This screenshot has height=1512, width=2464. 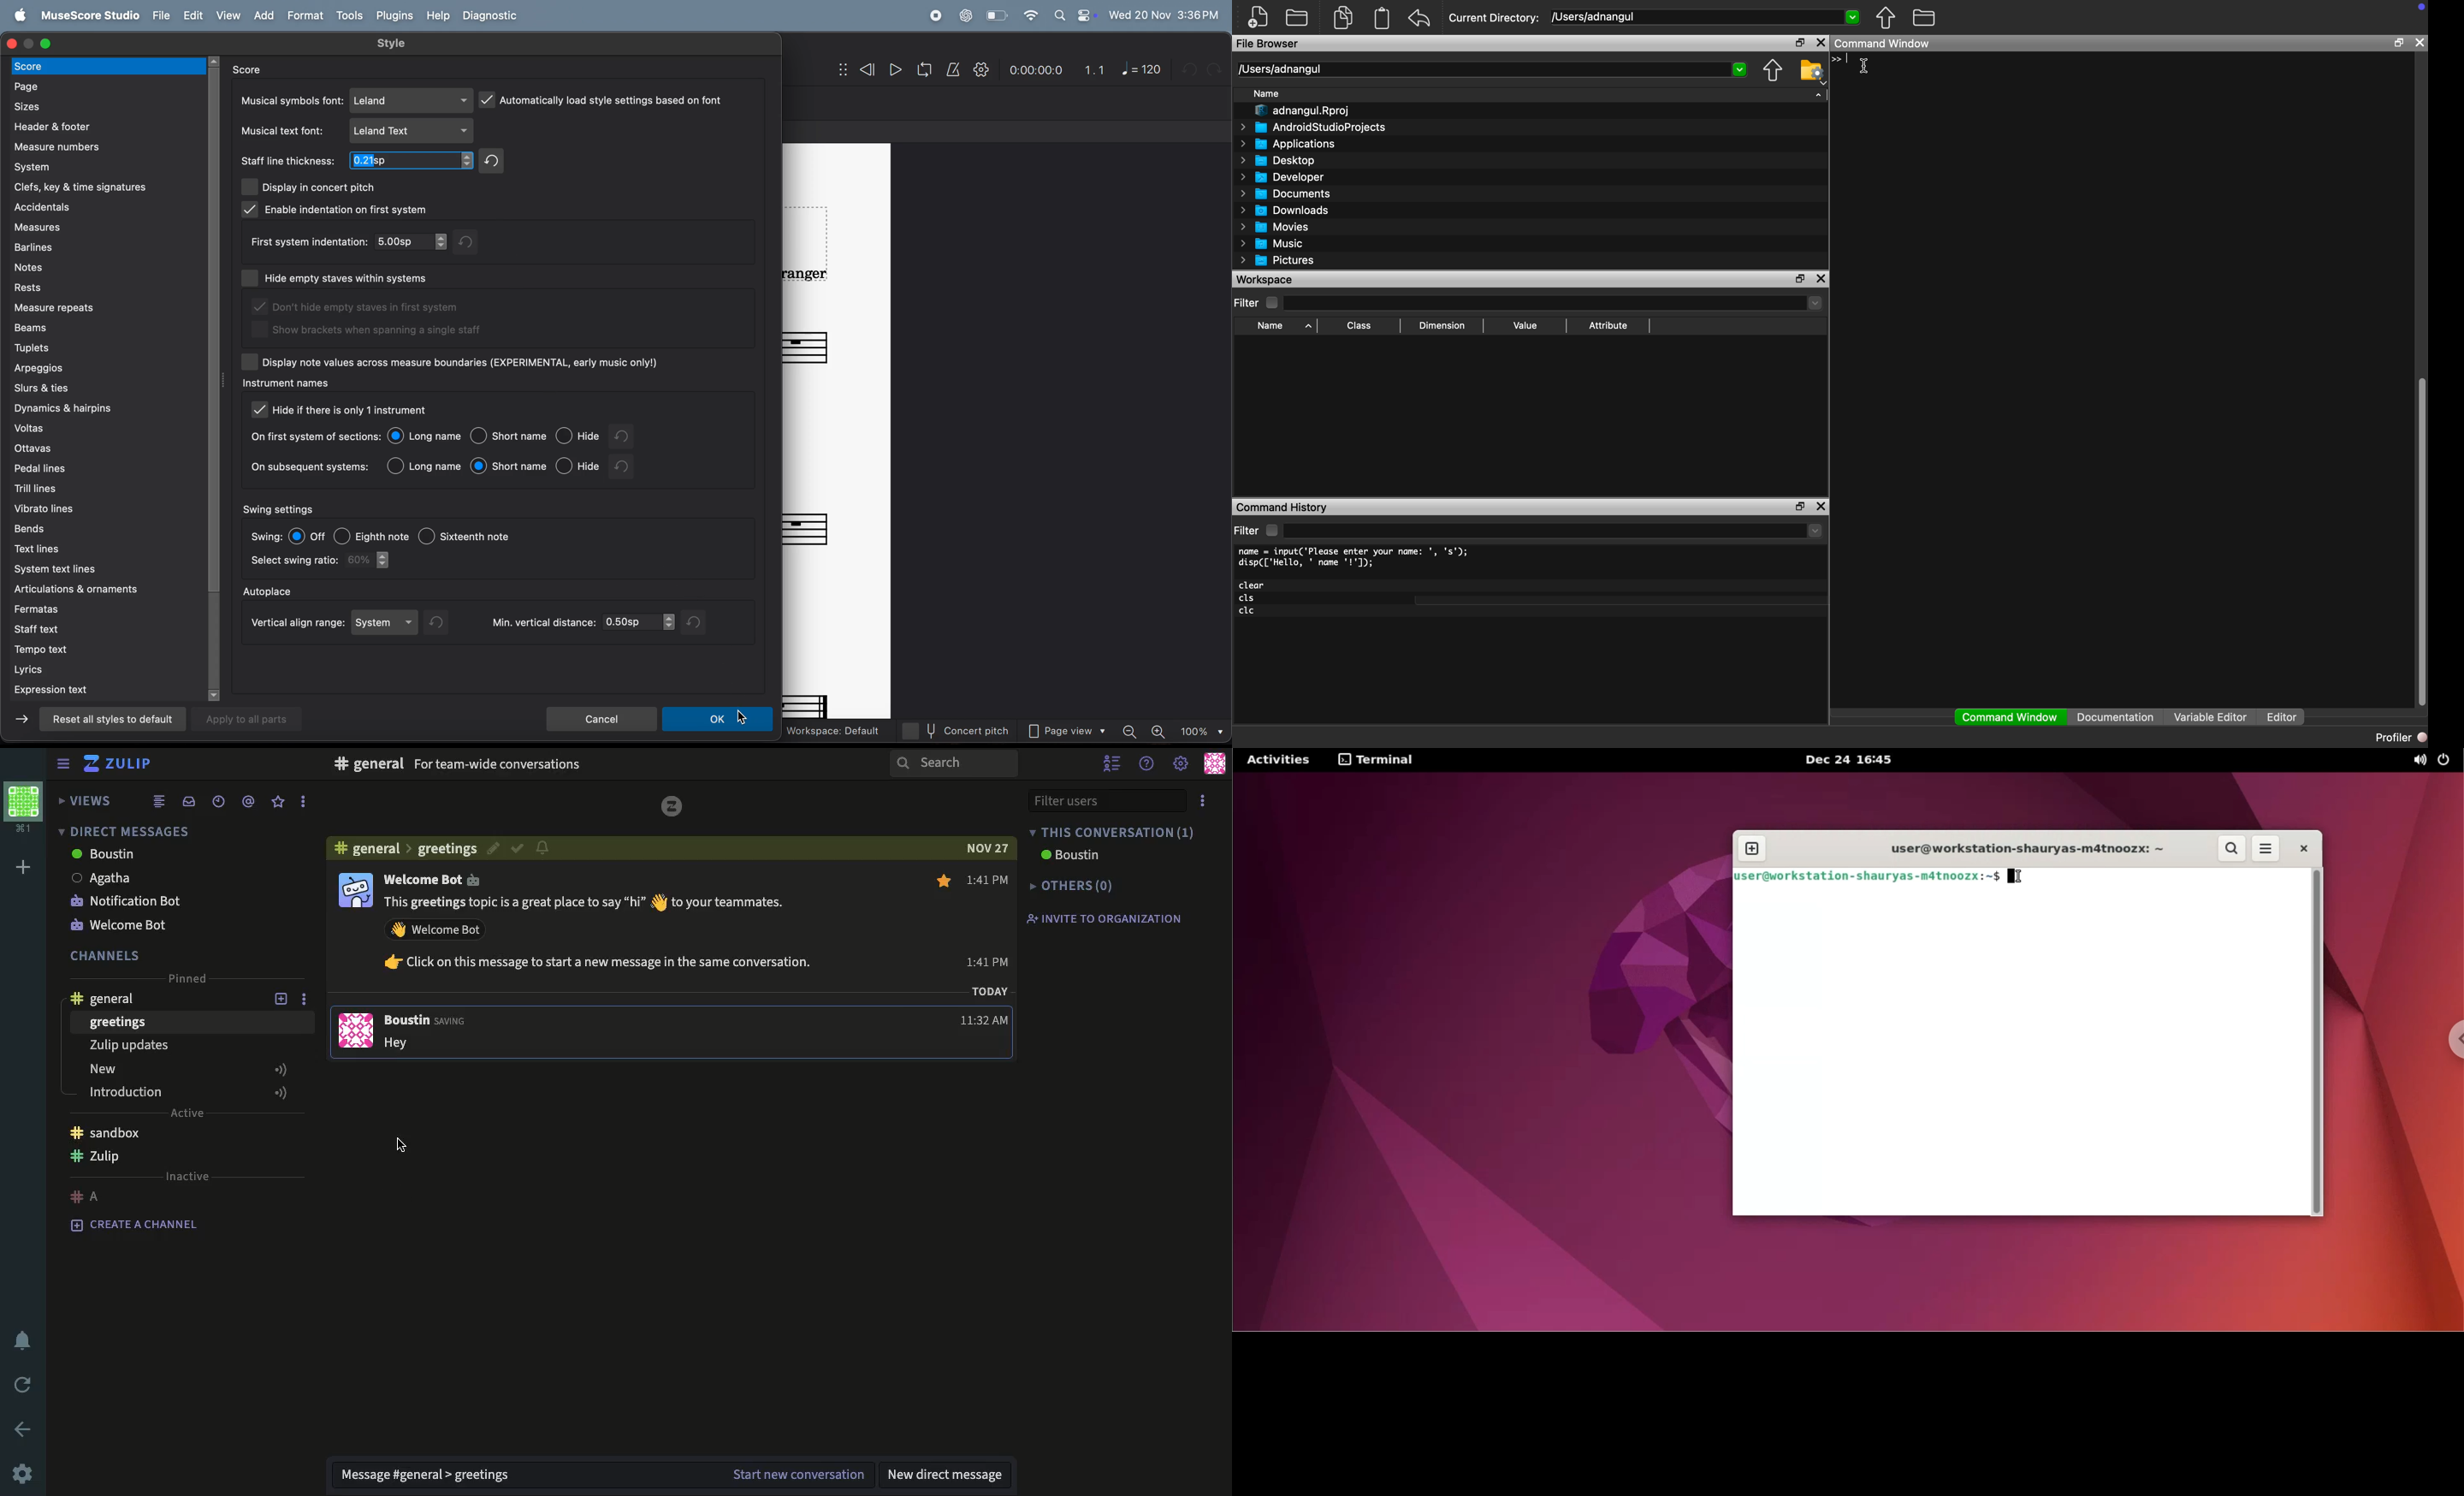 I want to click on system text lines, so click(x=99, y=571).